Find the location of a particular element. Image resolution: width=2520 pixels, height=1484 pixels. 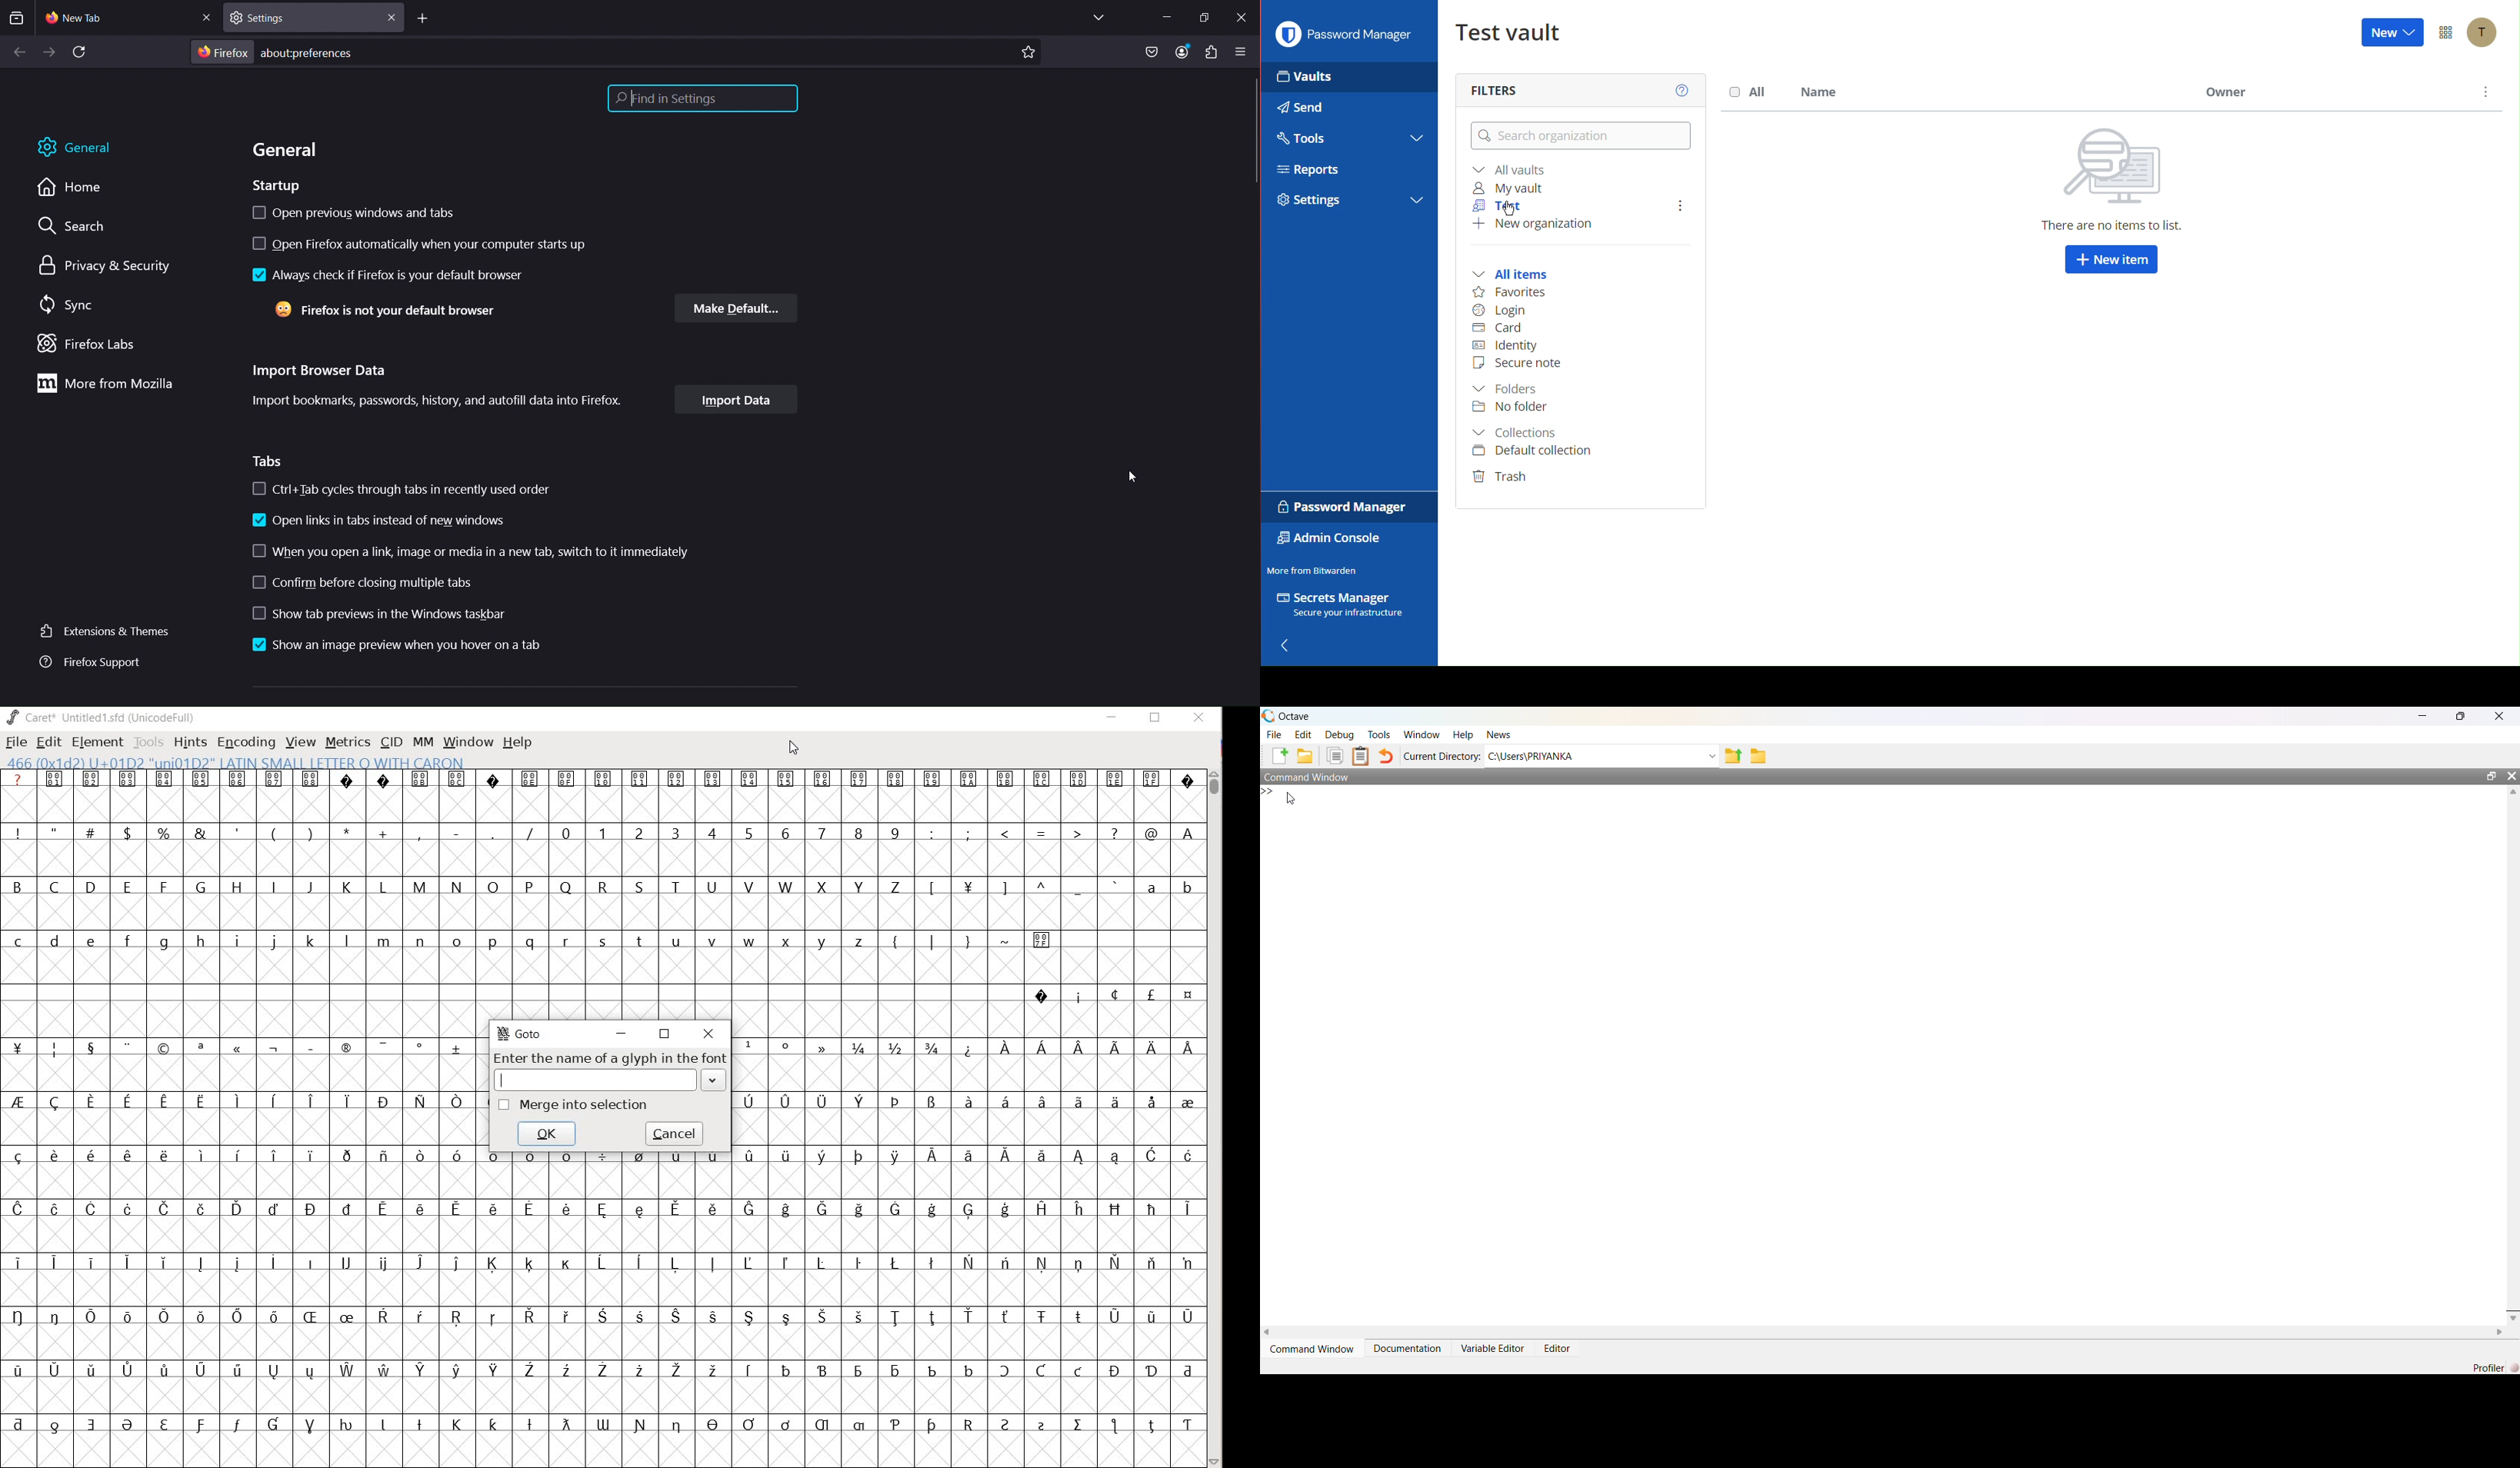

More from Mozilla is located at coordinates (102, 386).